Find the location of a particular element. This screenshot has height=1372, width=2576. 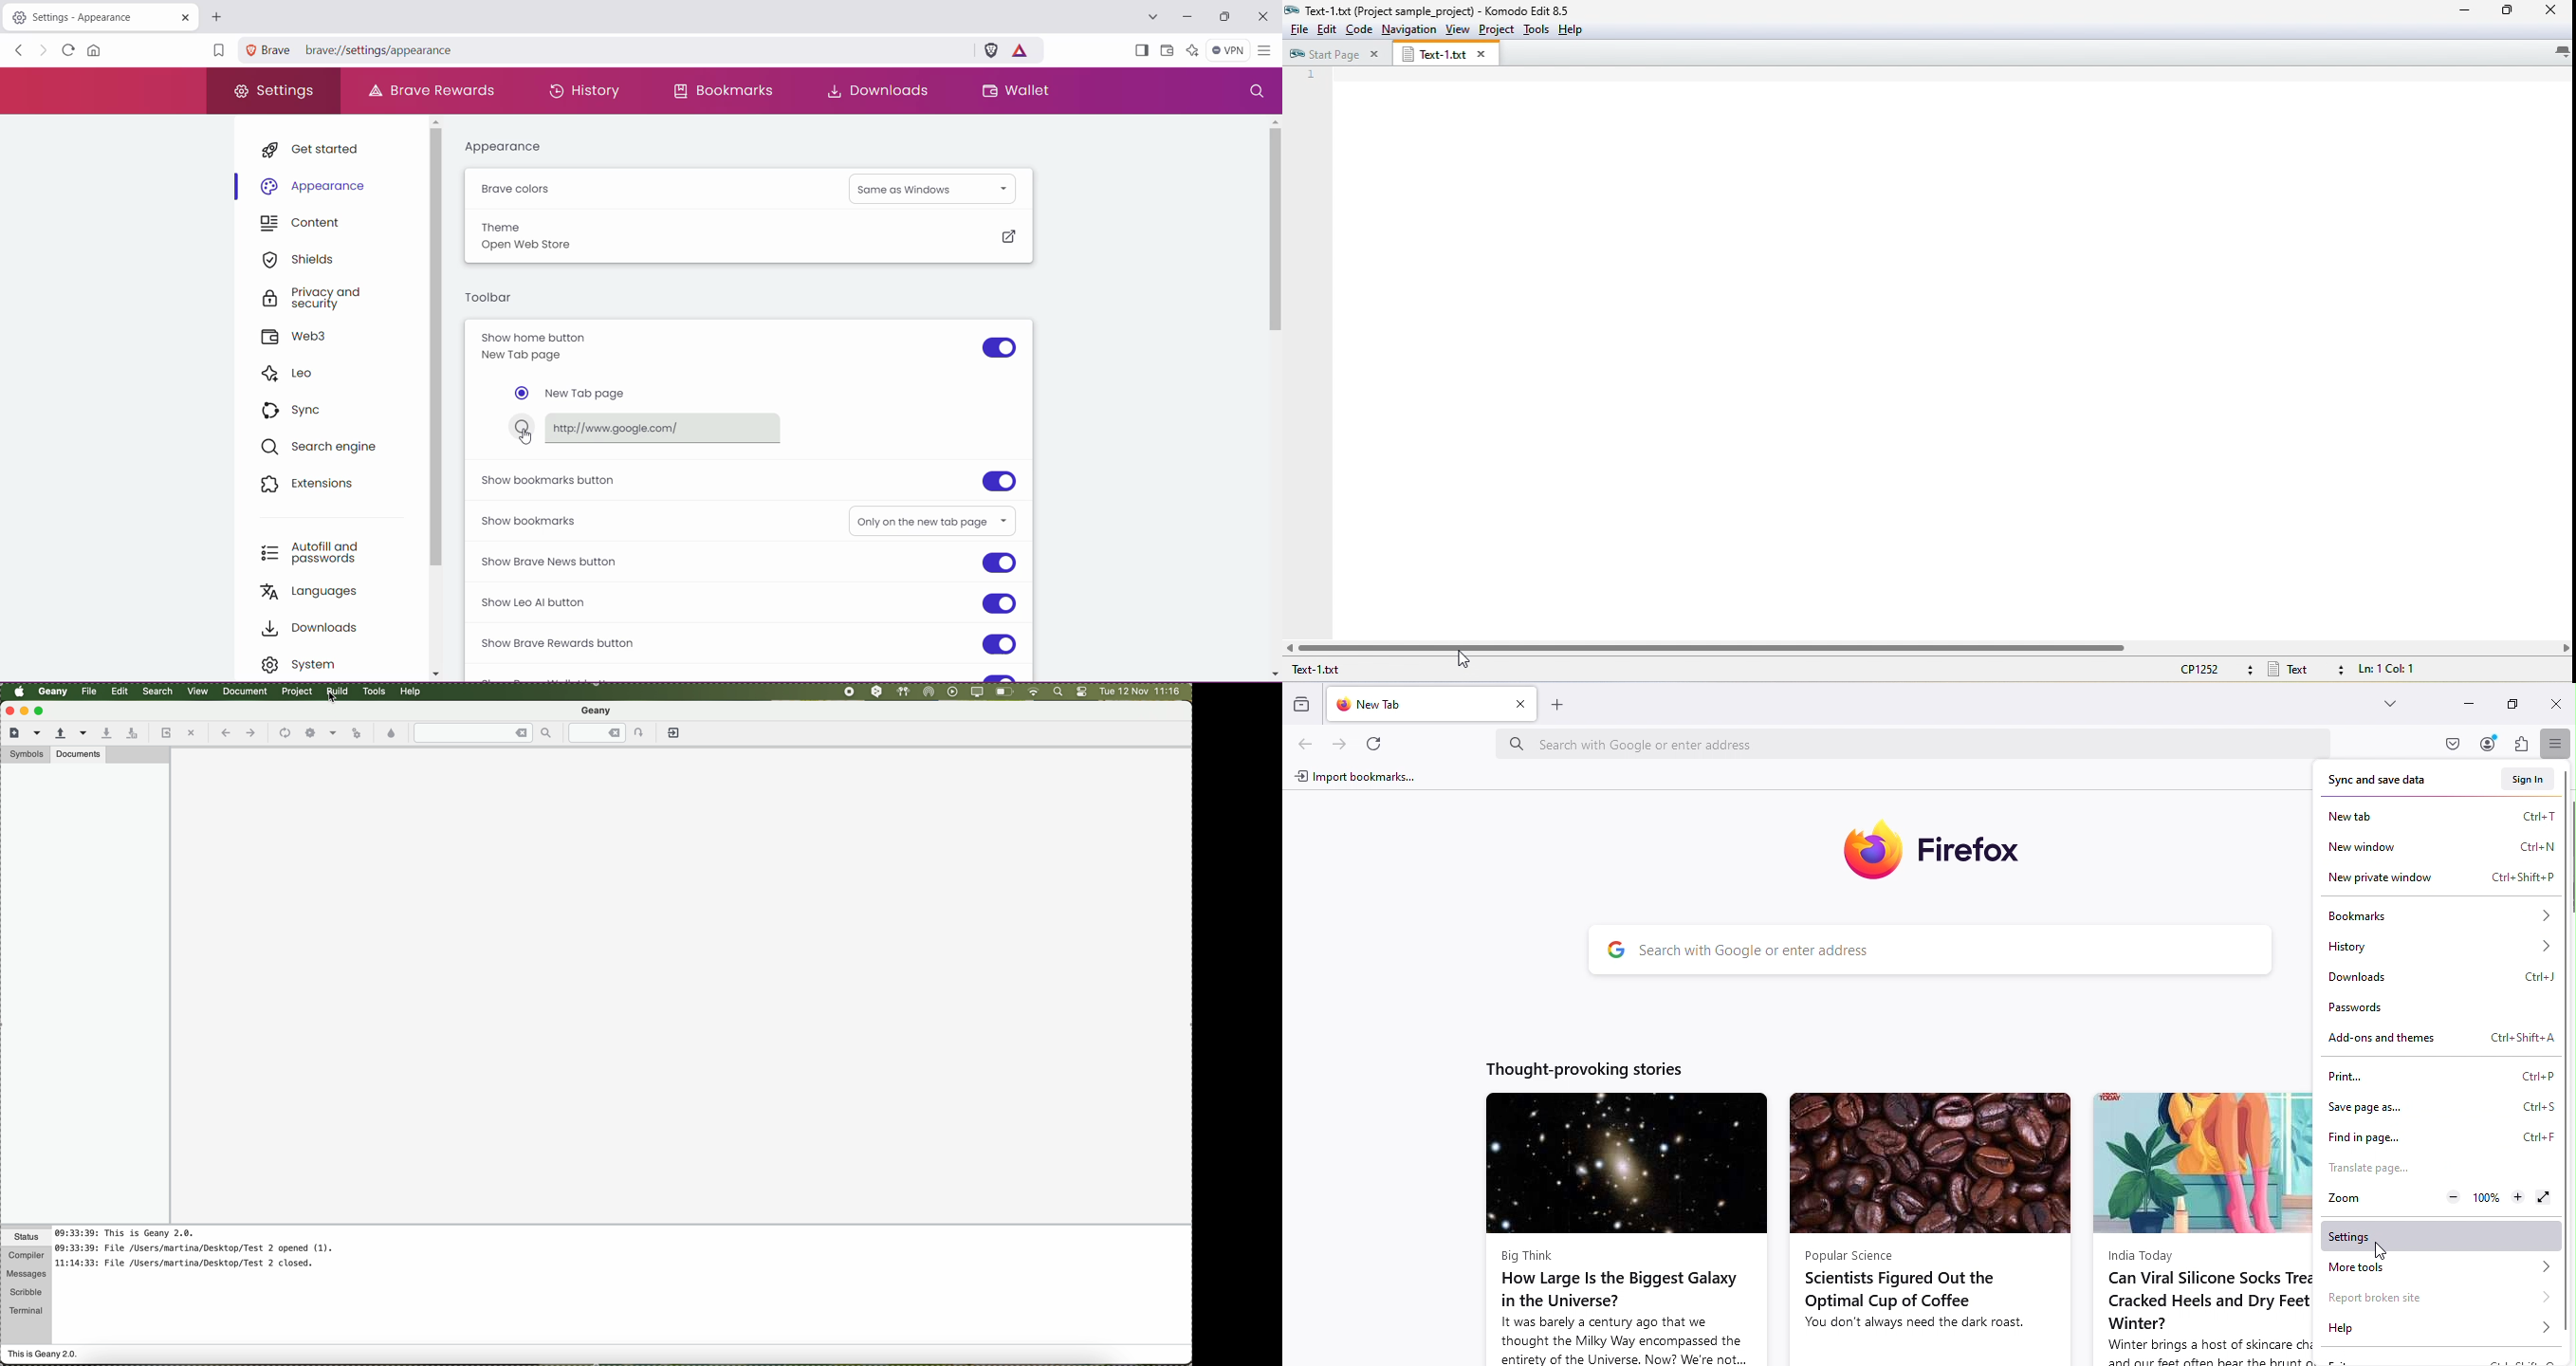

Save to pocket is located at coordinates (2454, 744).